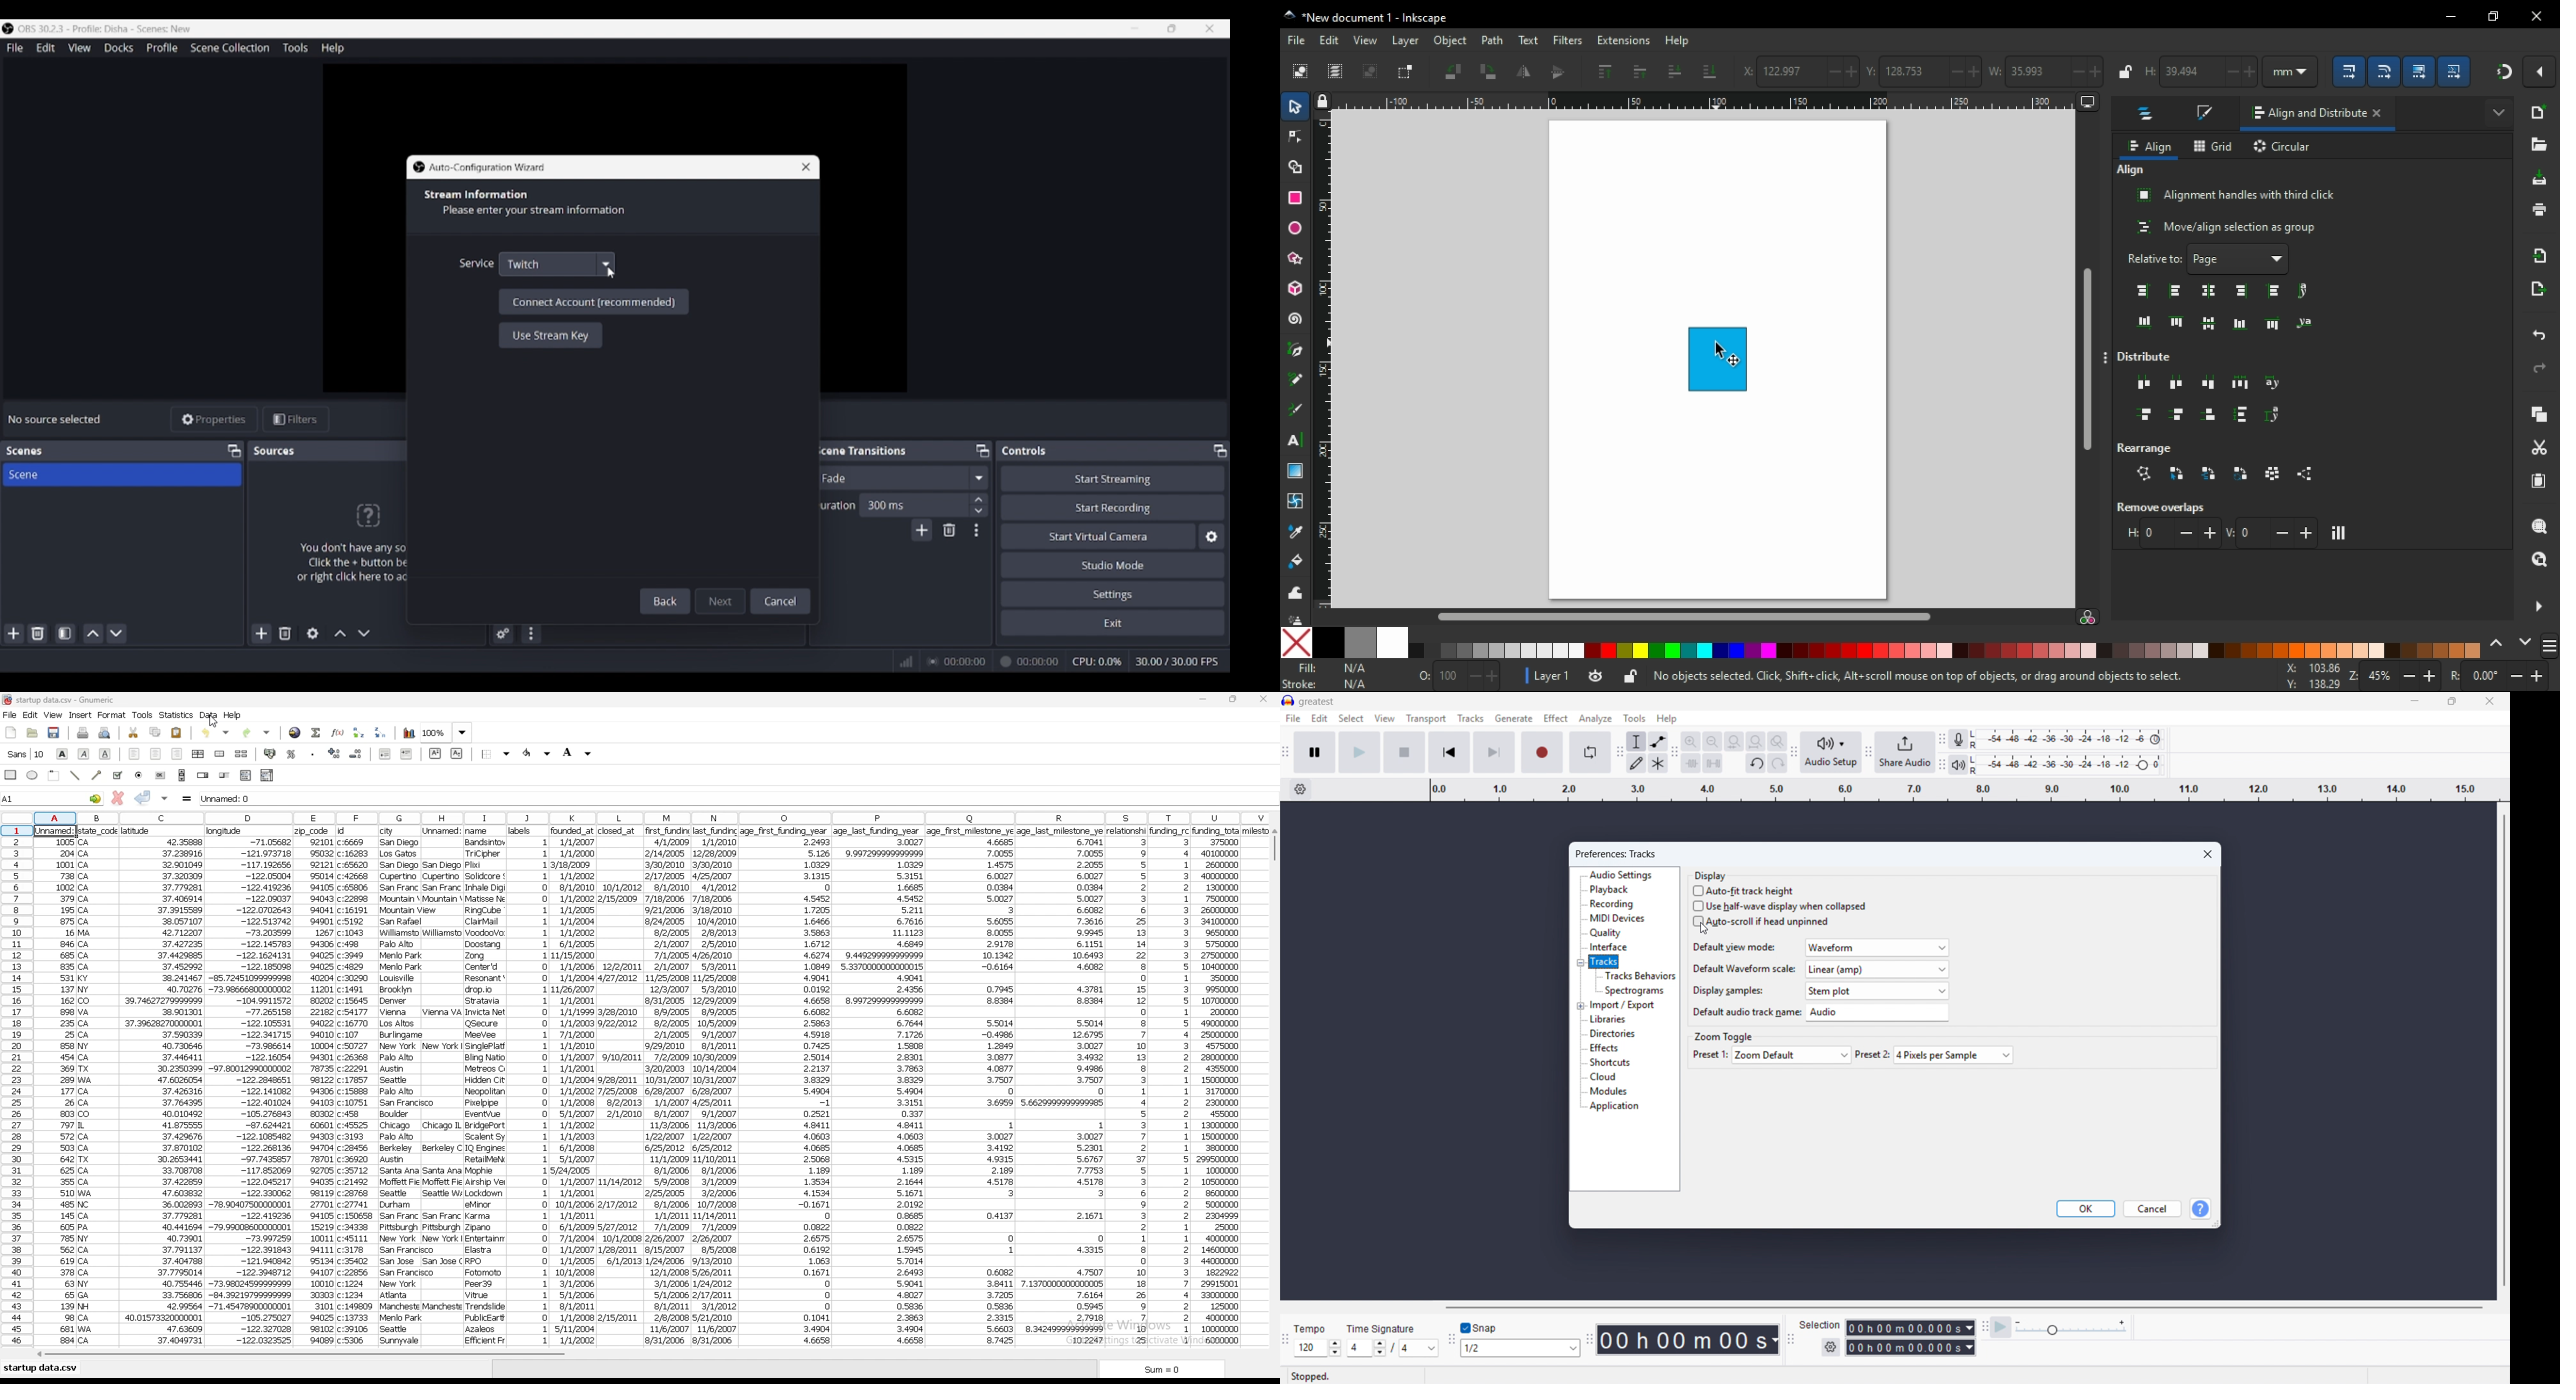 This screenshot has width=2576, height=1400. I want to click on Default audio track name, so click(1746, 1012).